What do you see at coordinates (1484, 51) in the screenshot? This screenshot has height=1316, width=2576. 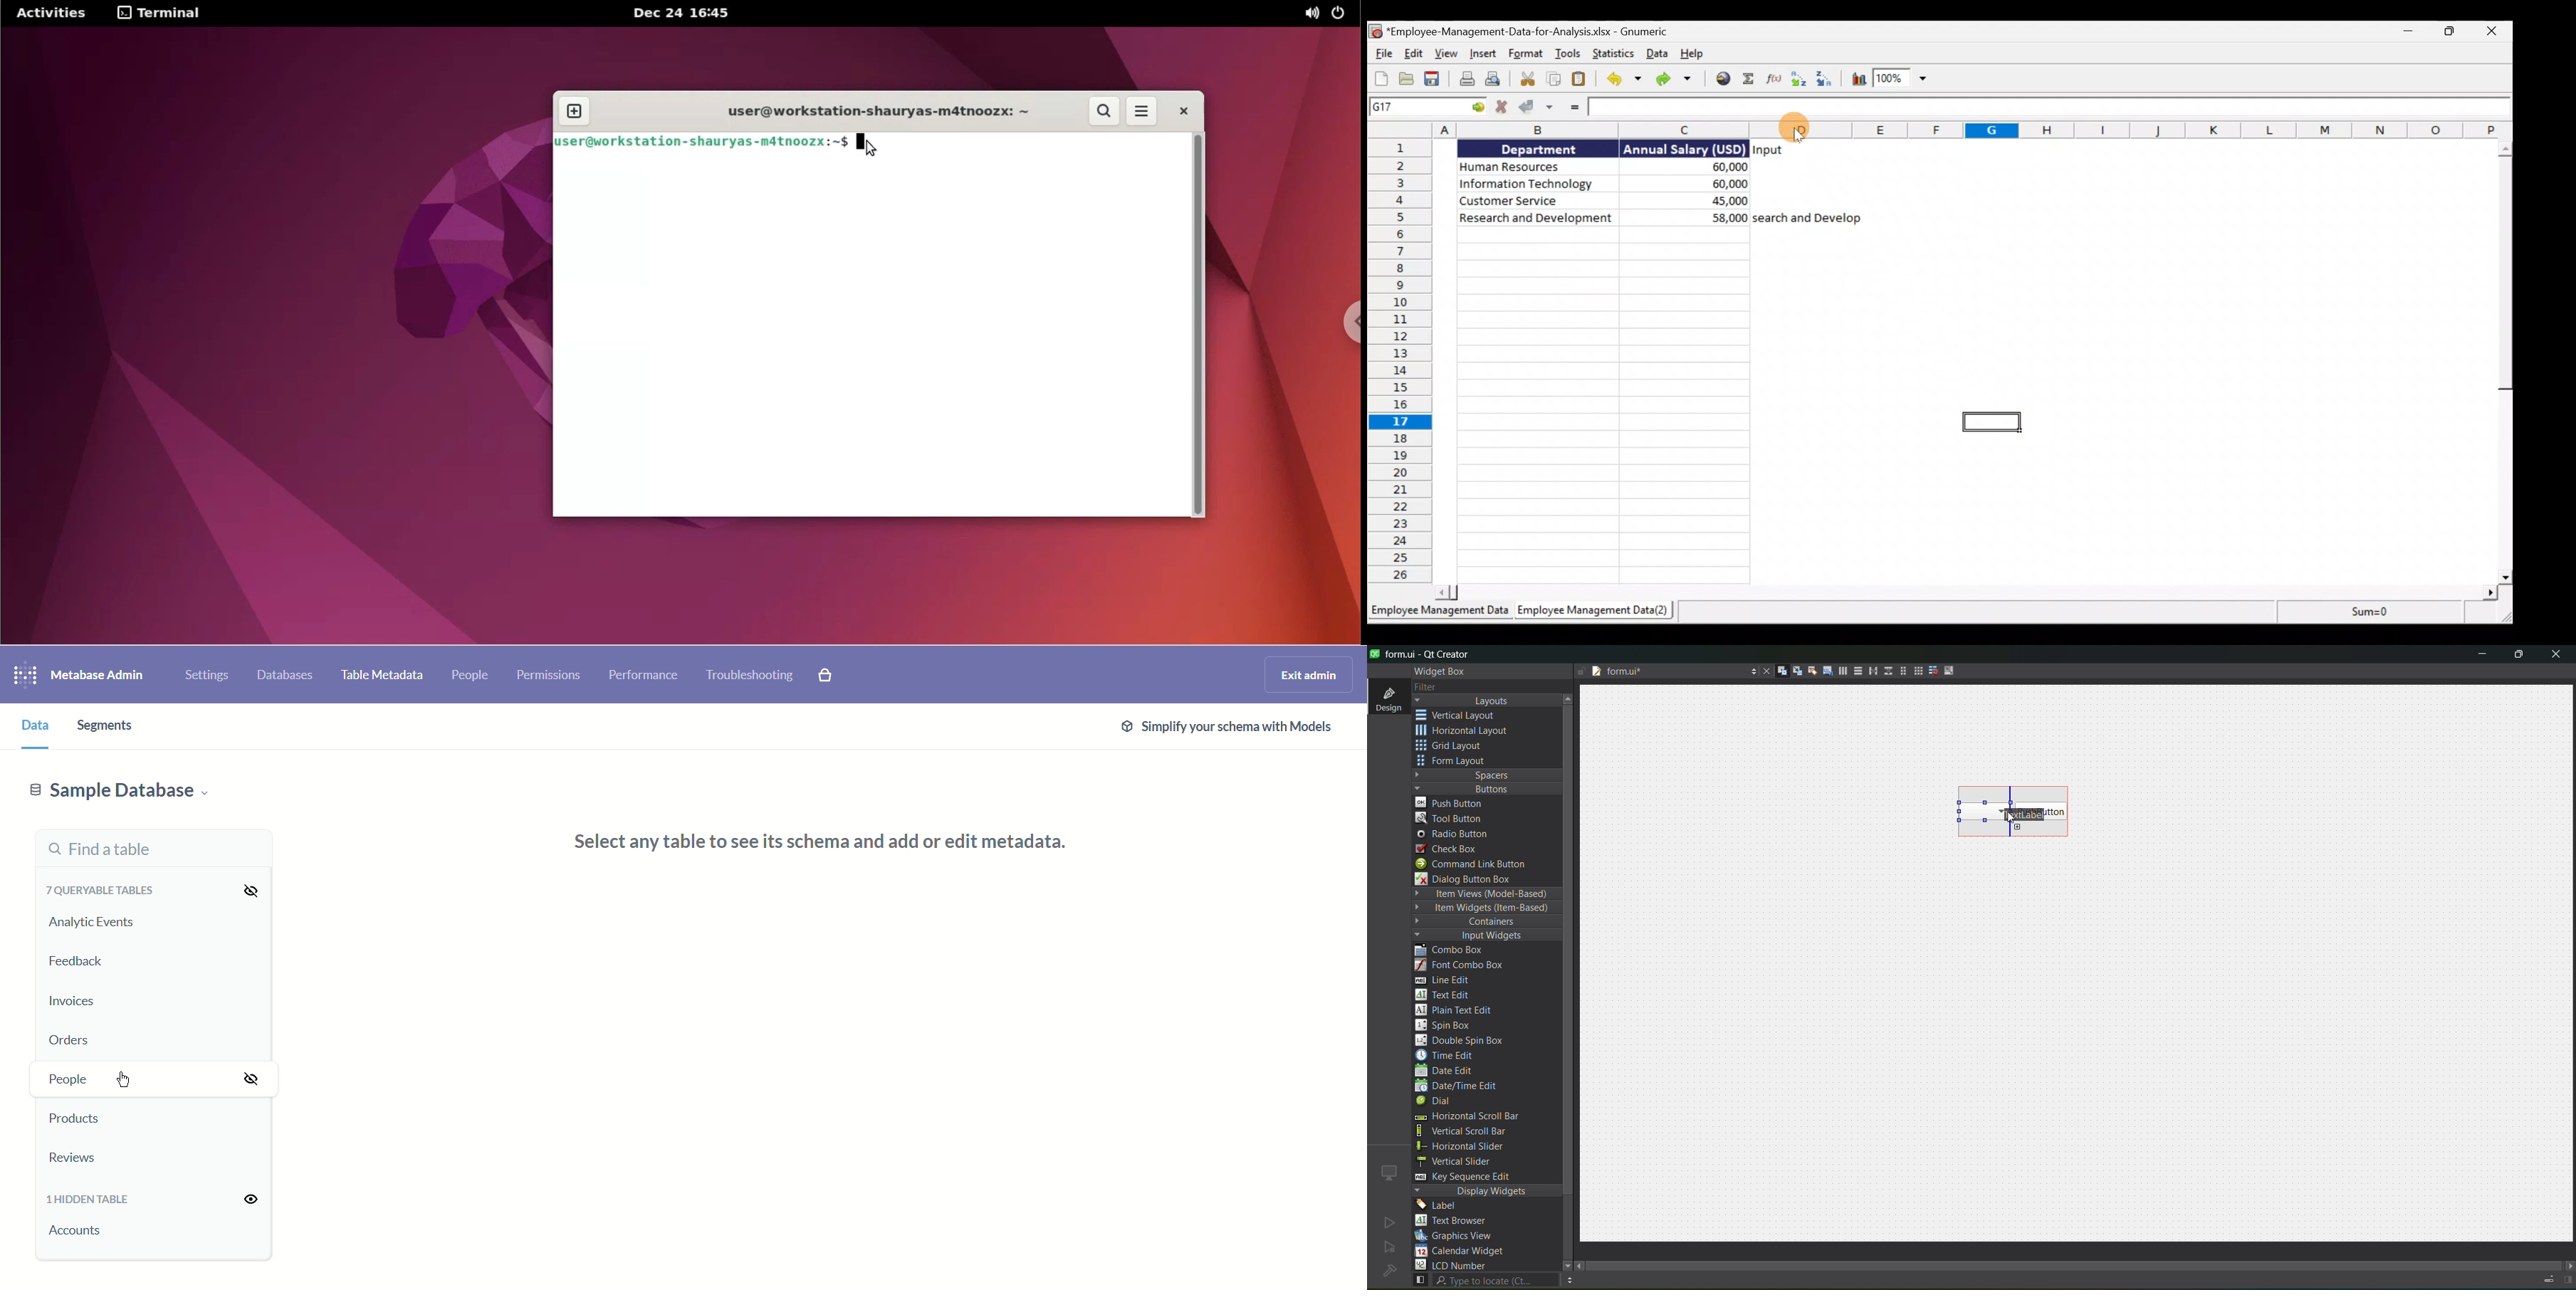 I see `Insert` at bounding box center [1484, 51].